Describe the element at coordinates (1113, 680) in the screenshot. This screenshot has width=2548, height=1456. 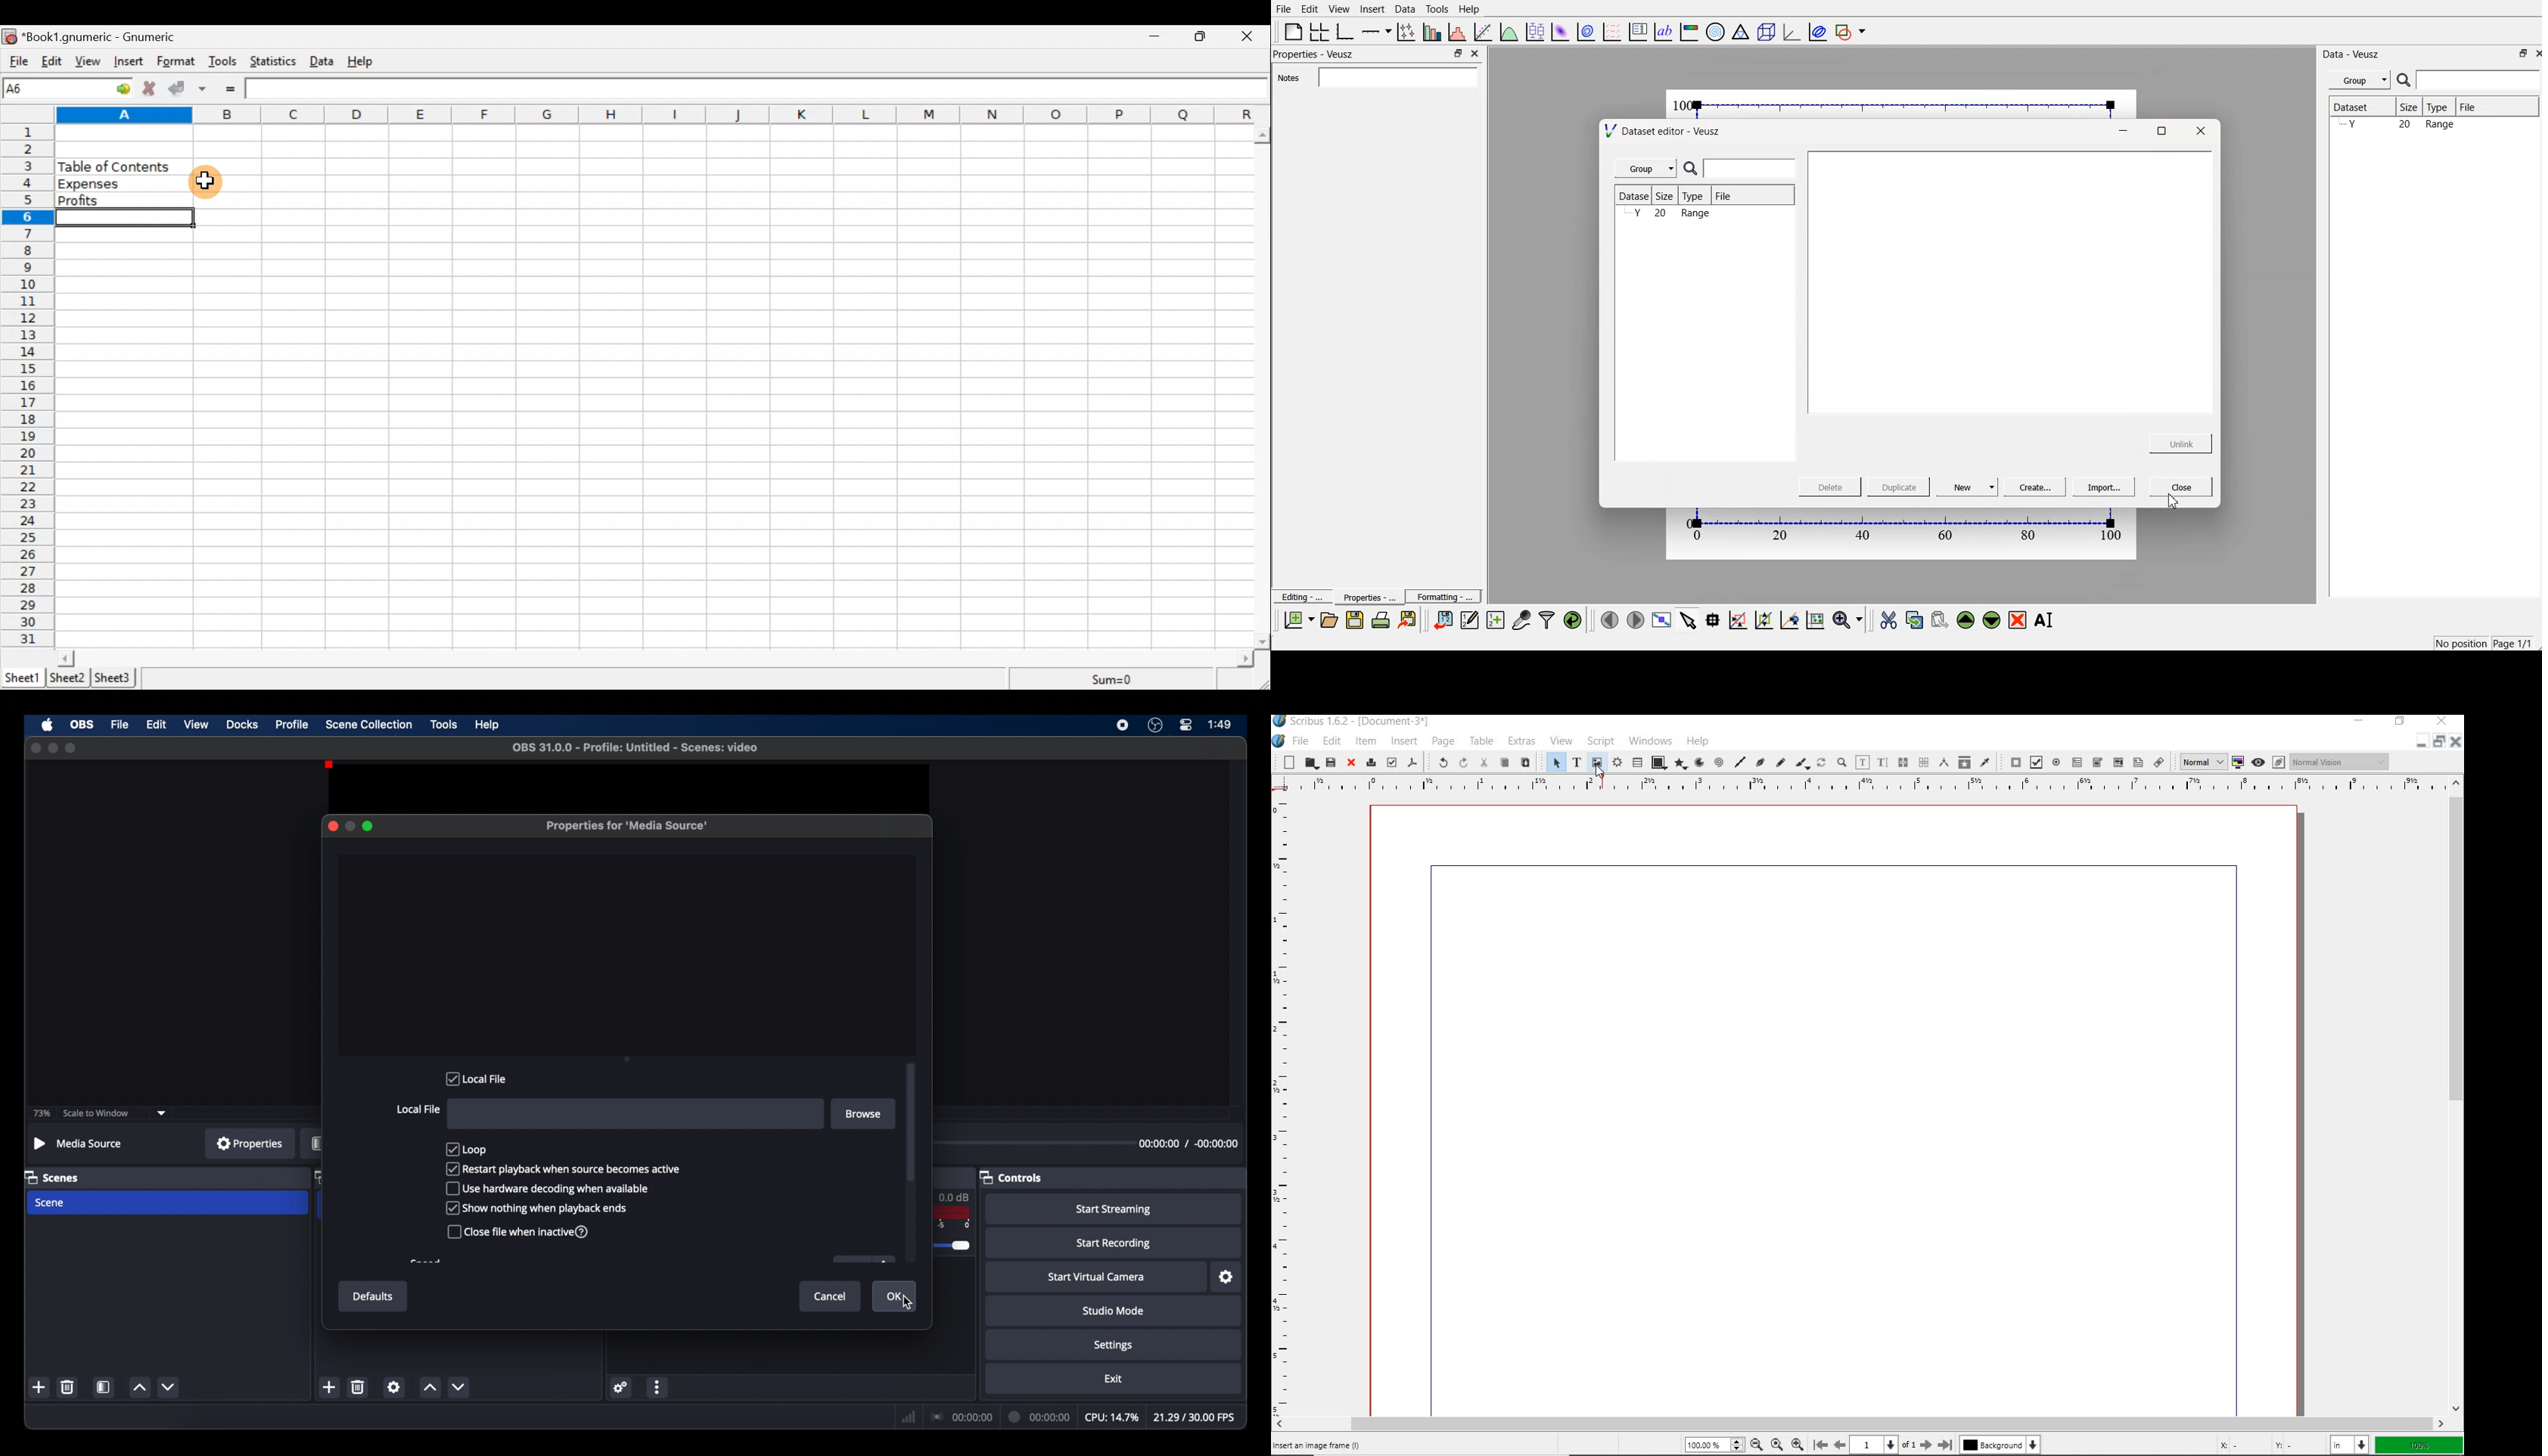
I see `Sum=0` at that location.